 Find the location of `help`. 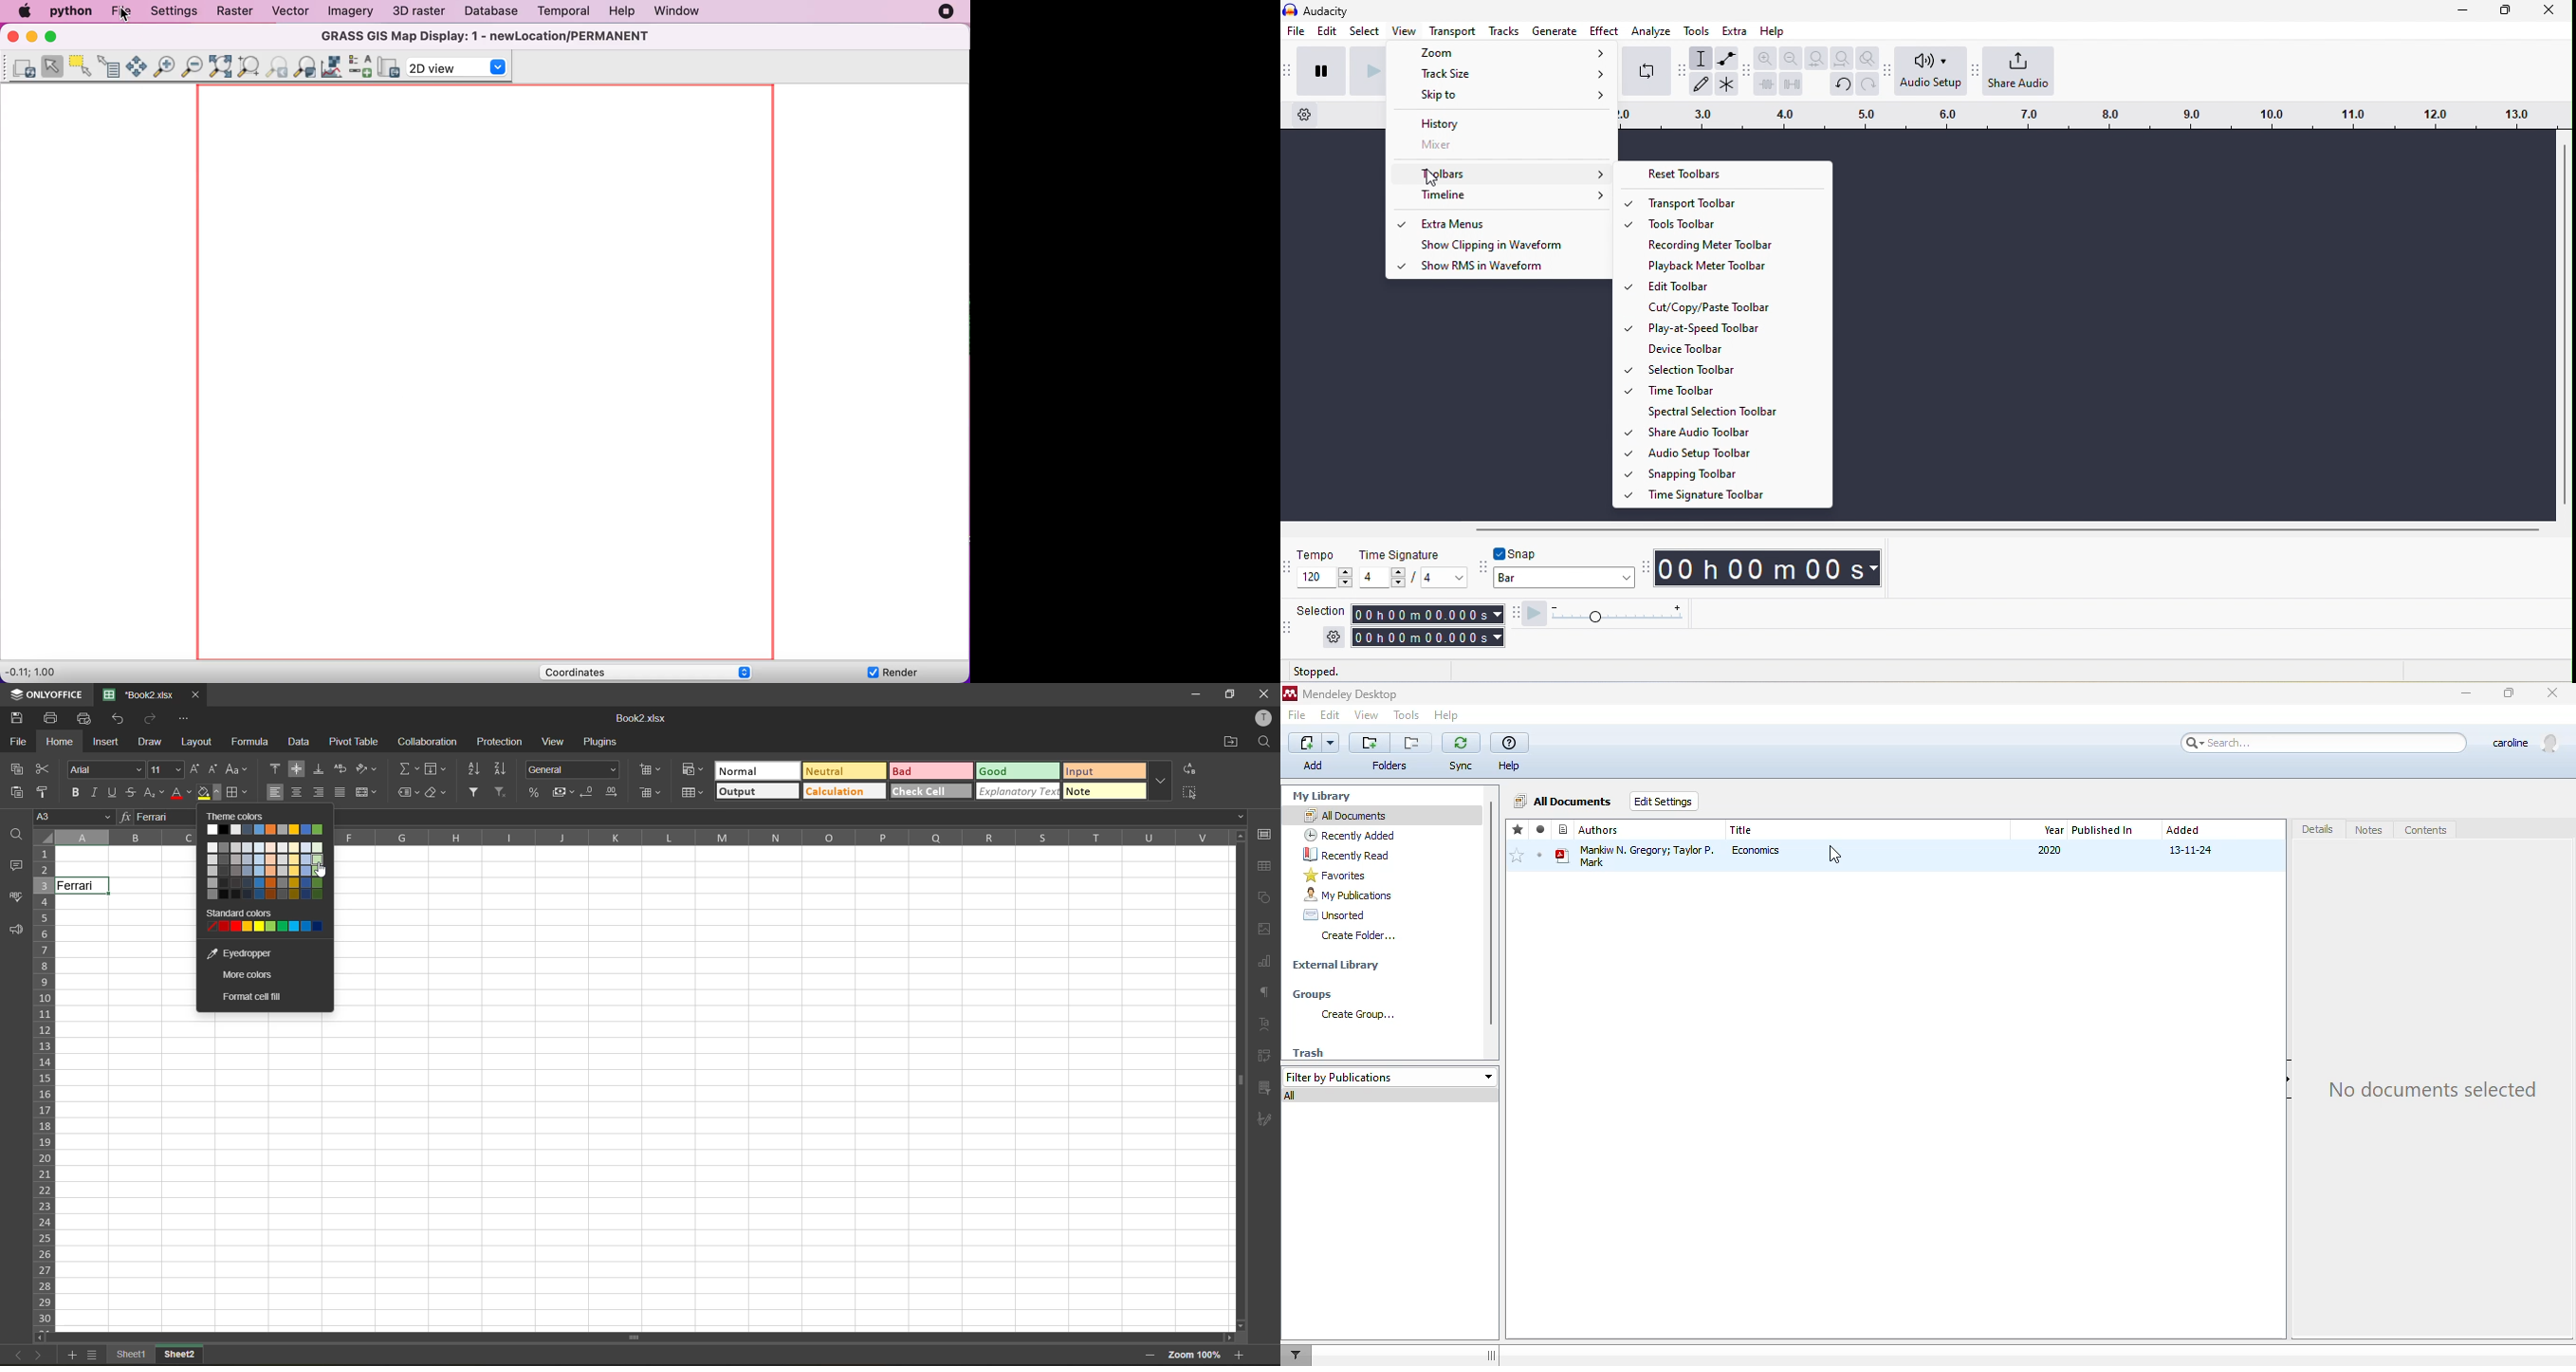

help is located at coordinates (1773, 31).